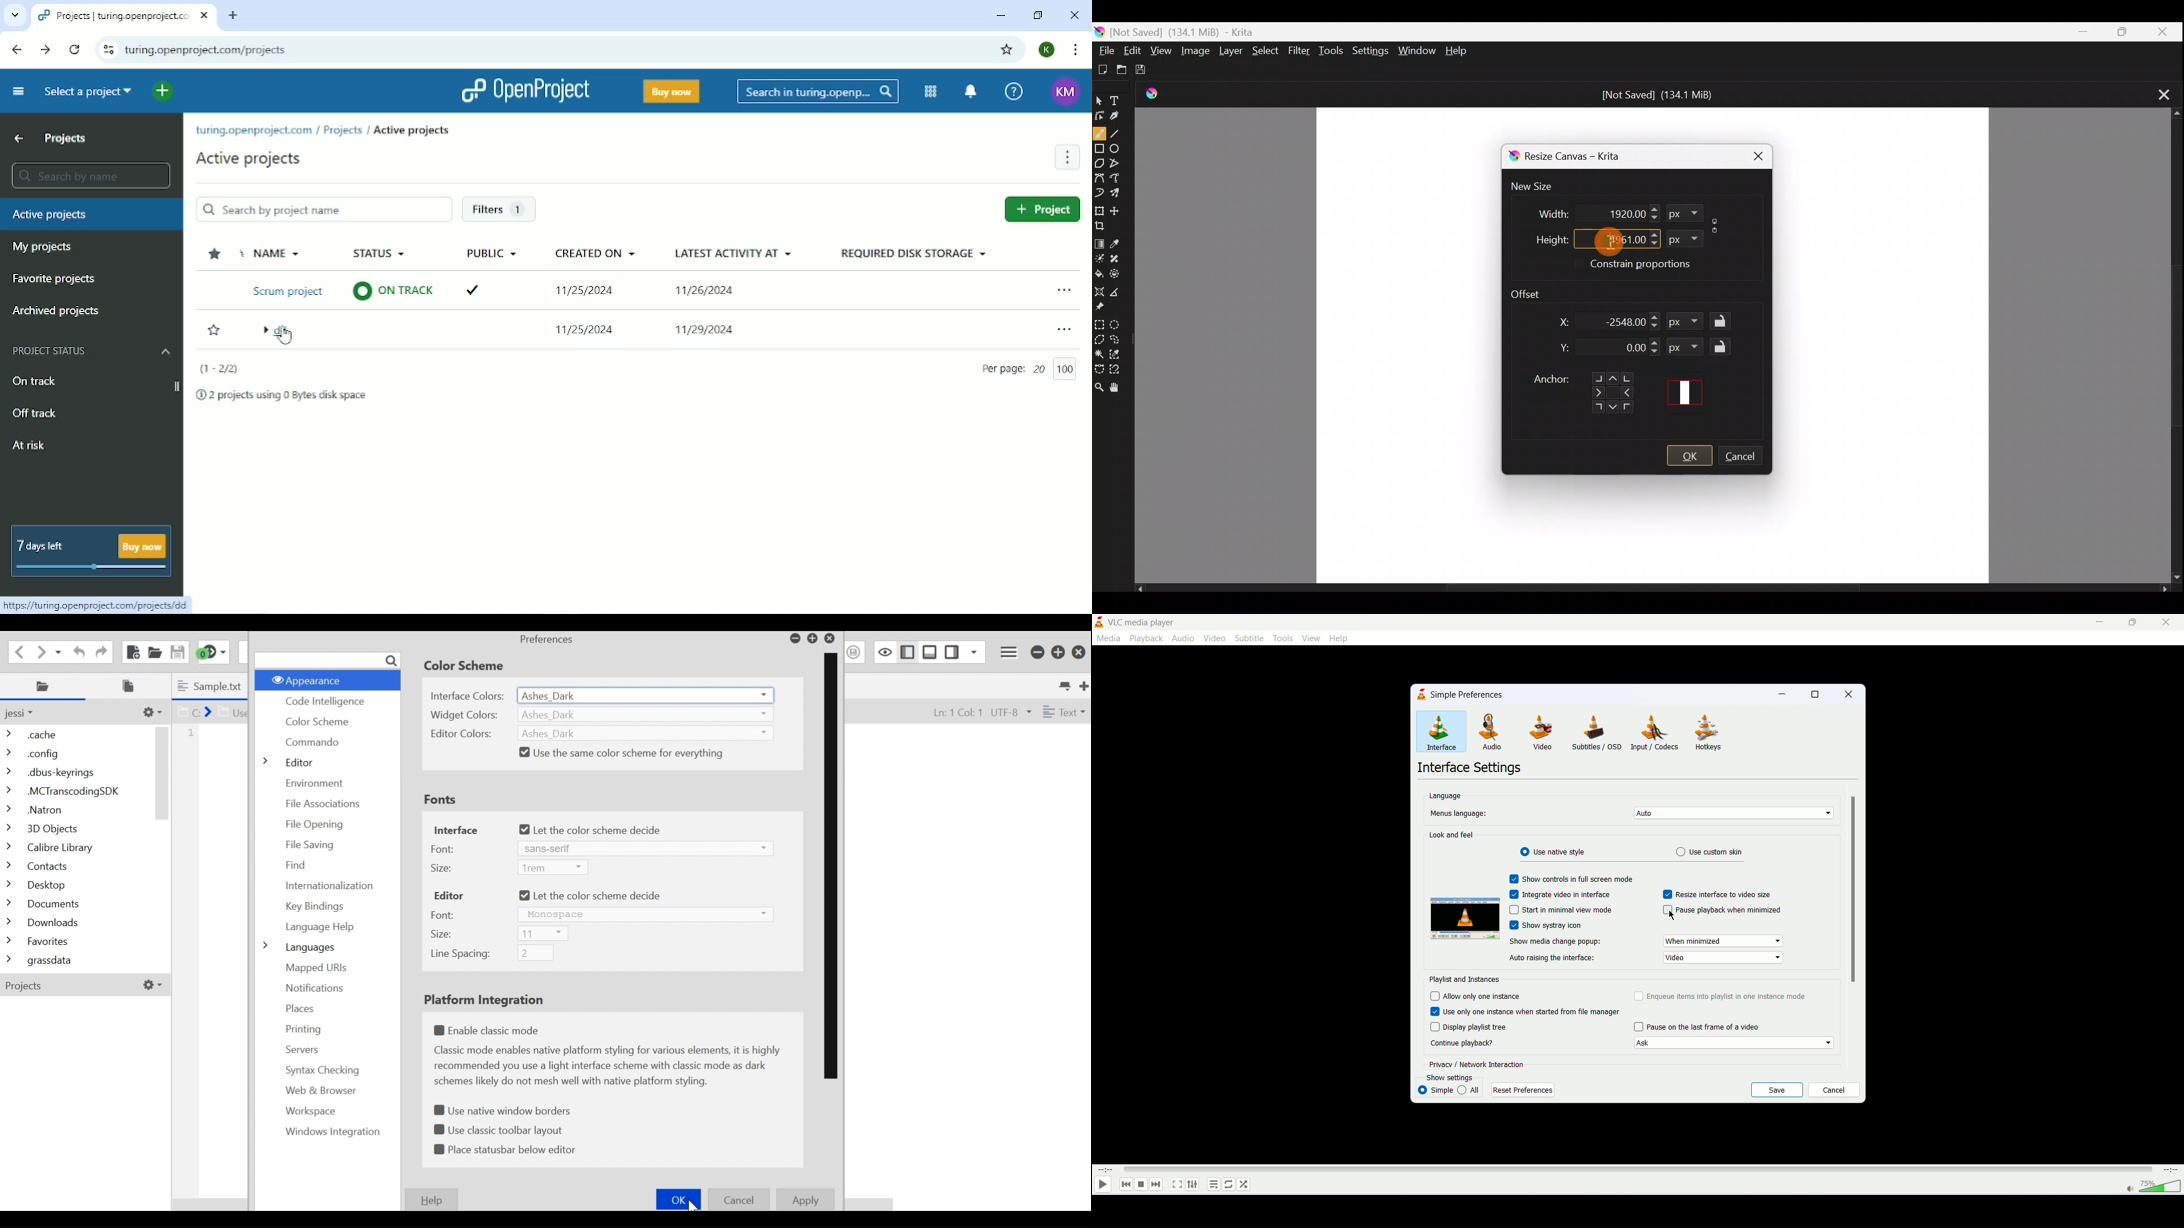 Image resolution: width=2184 pixels, height=1232 pixels. Describe the element at coordinates (1157, 93) in the screenshot. I see `Krita Logo` at that location.